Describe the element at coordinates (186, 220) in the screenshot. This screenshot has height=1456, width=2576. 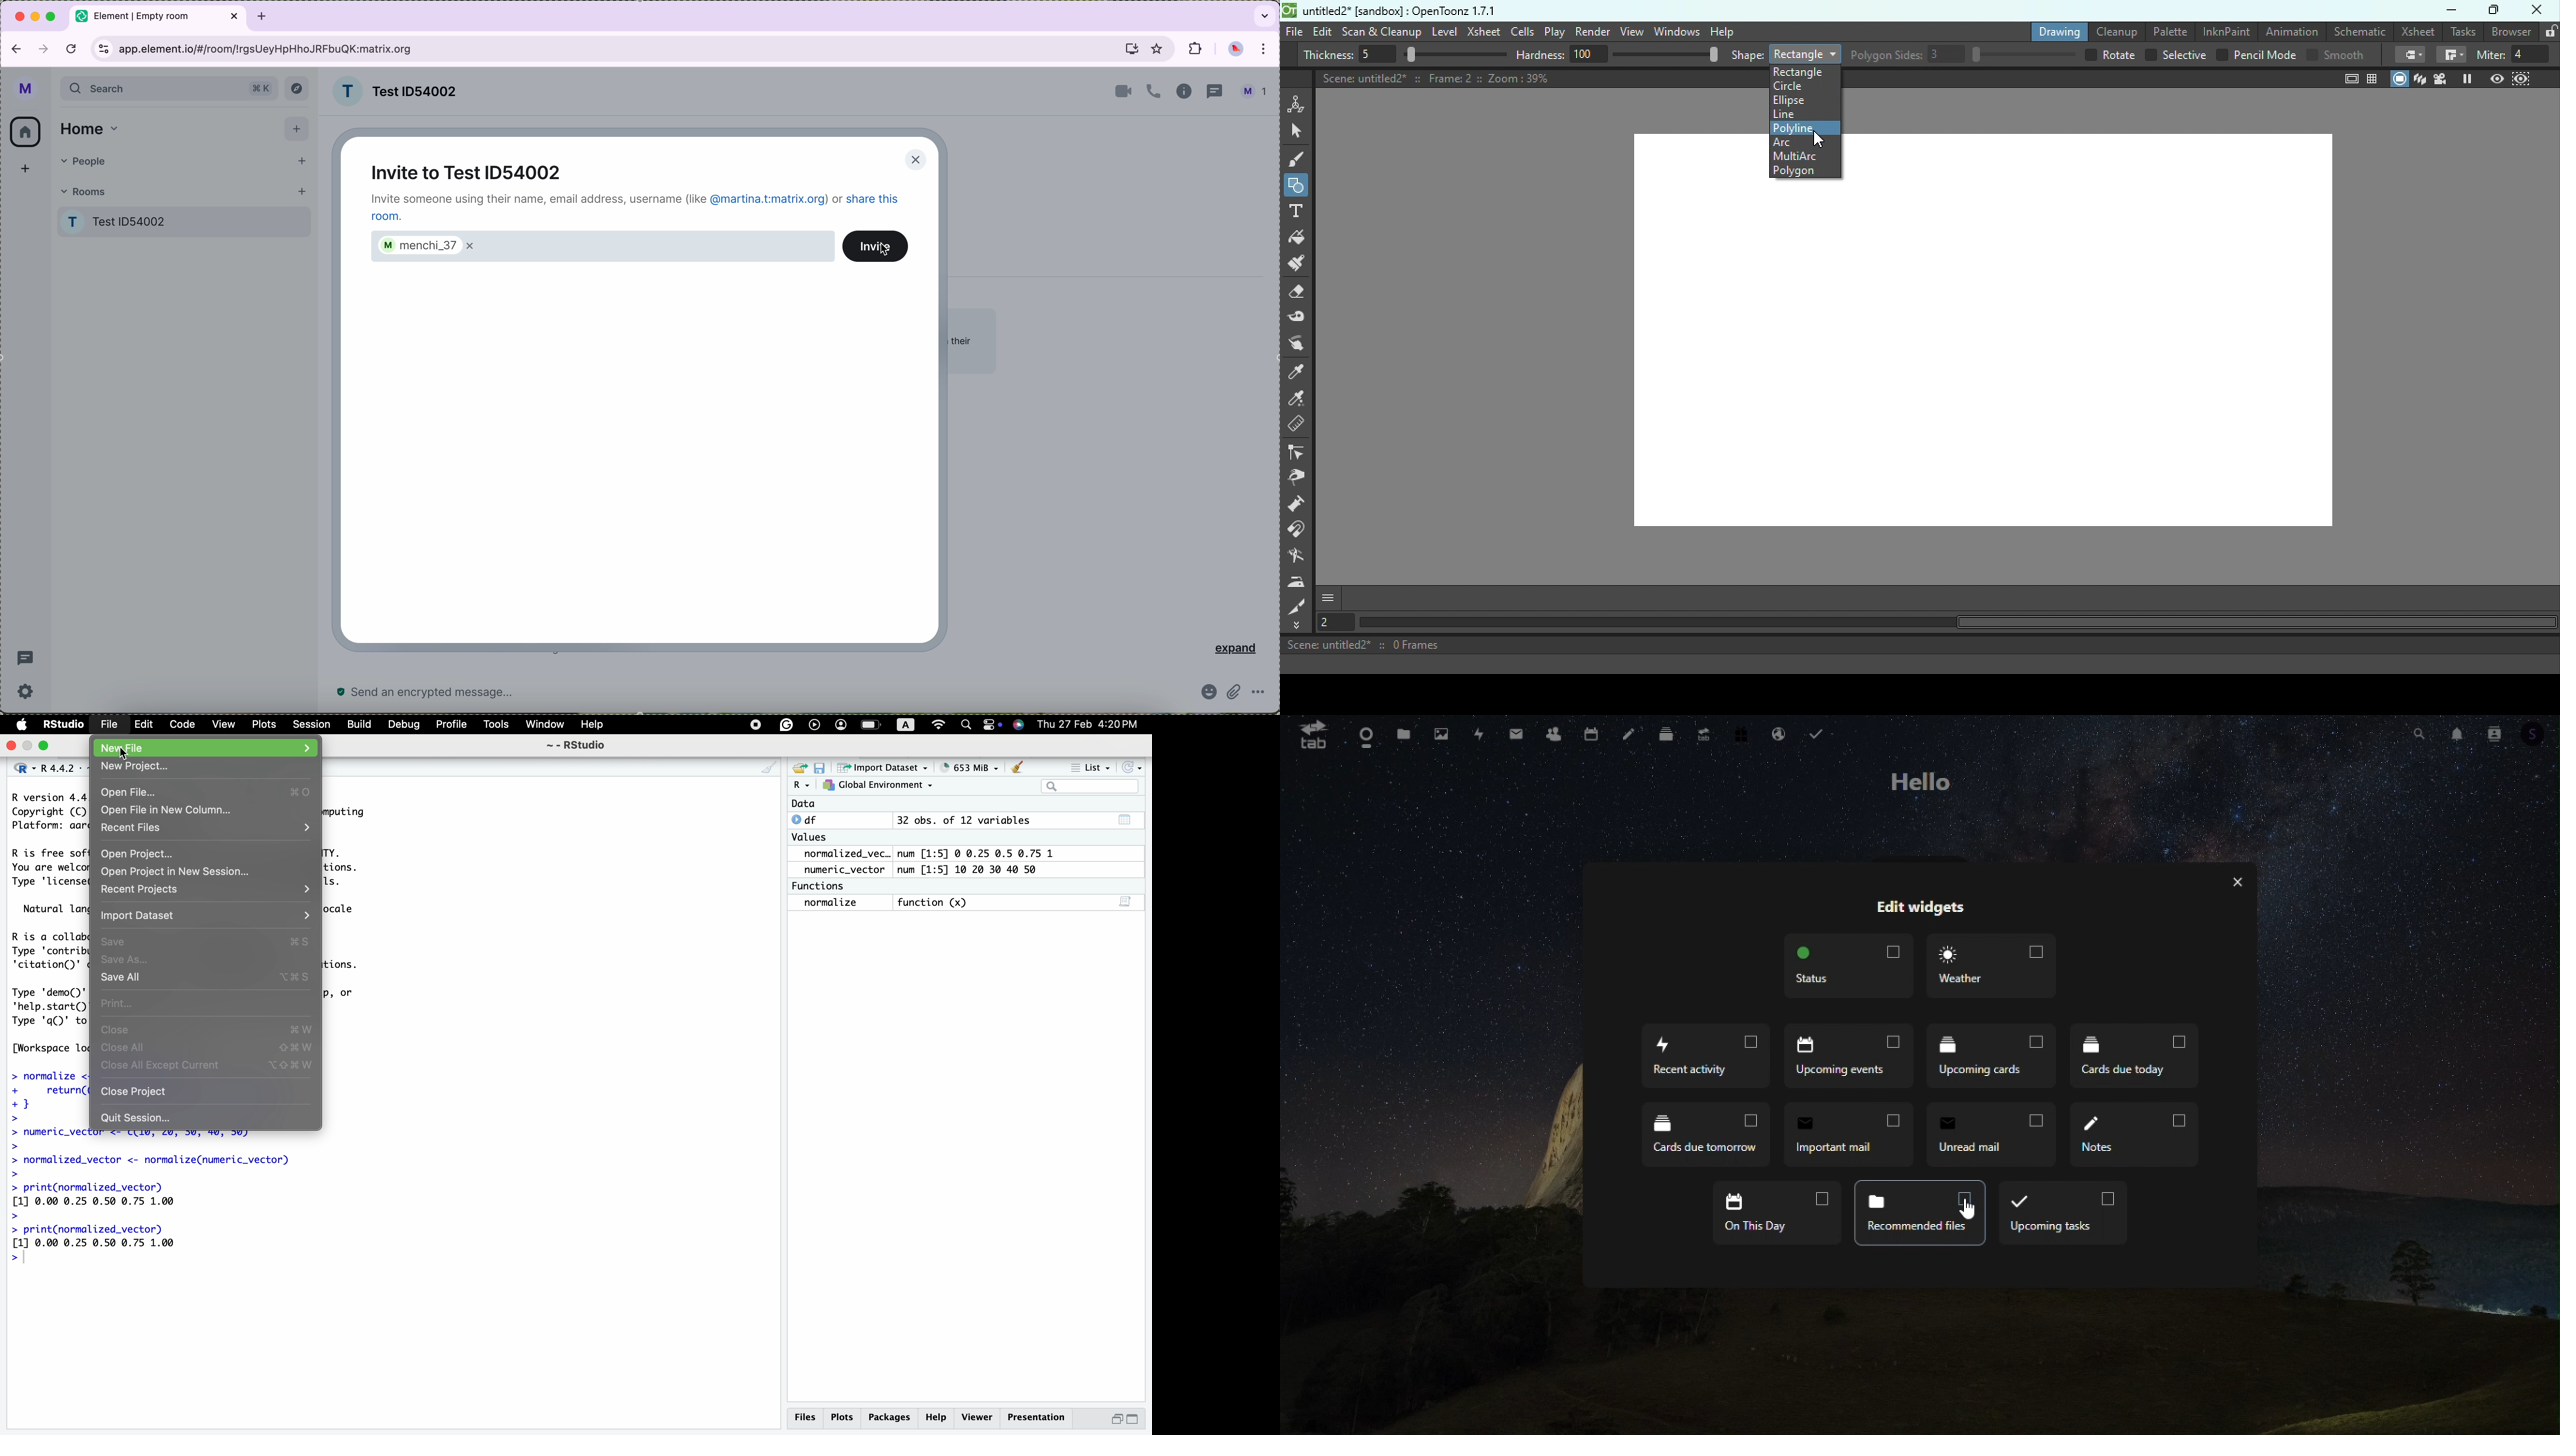
I see `Test room` at that location.